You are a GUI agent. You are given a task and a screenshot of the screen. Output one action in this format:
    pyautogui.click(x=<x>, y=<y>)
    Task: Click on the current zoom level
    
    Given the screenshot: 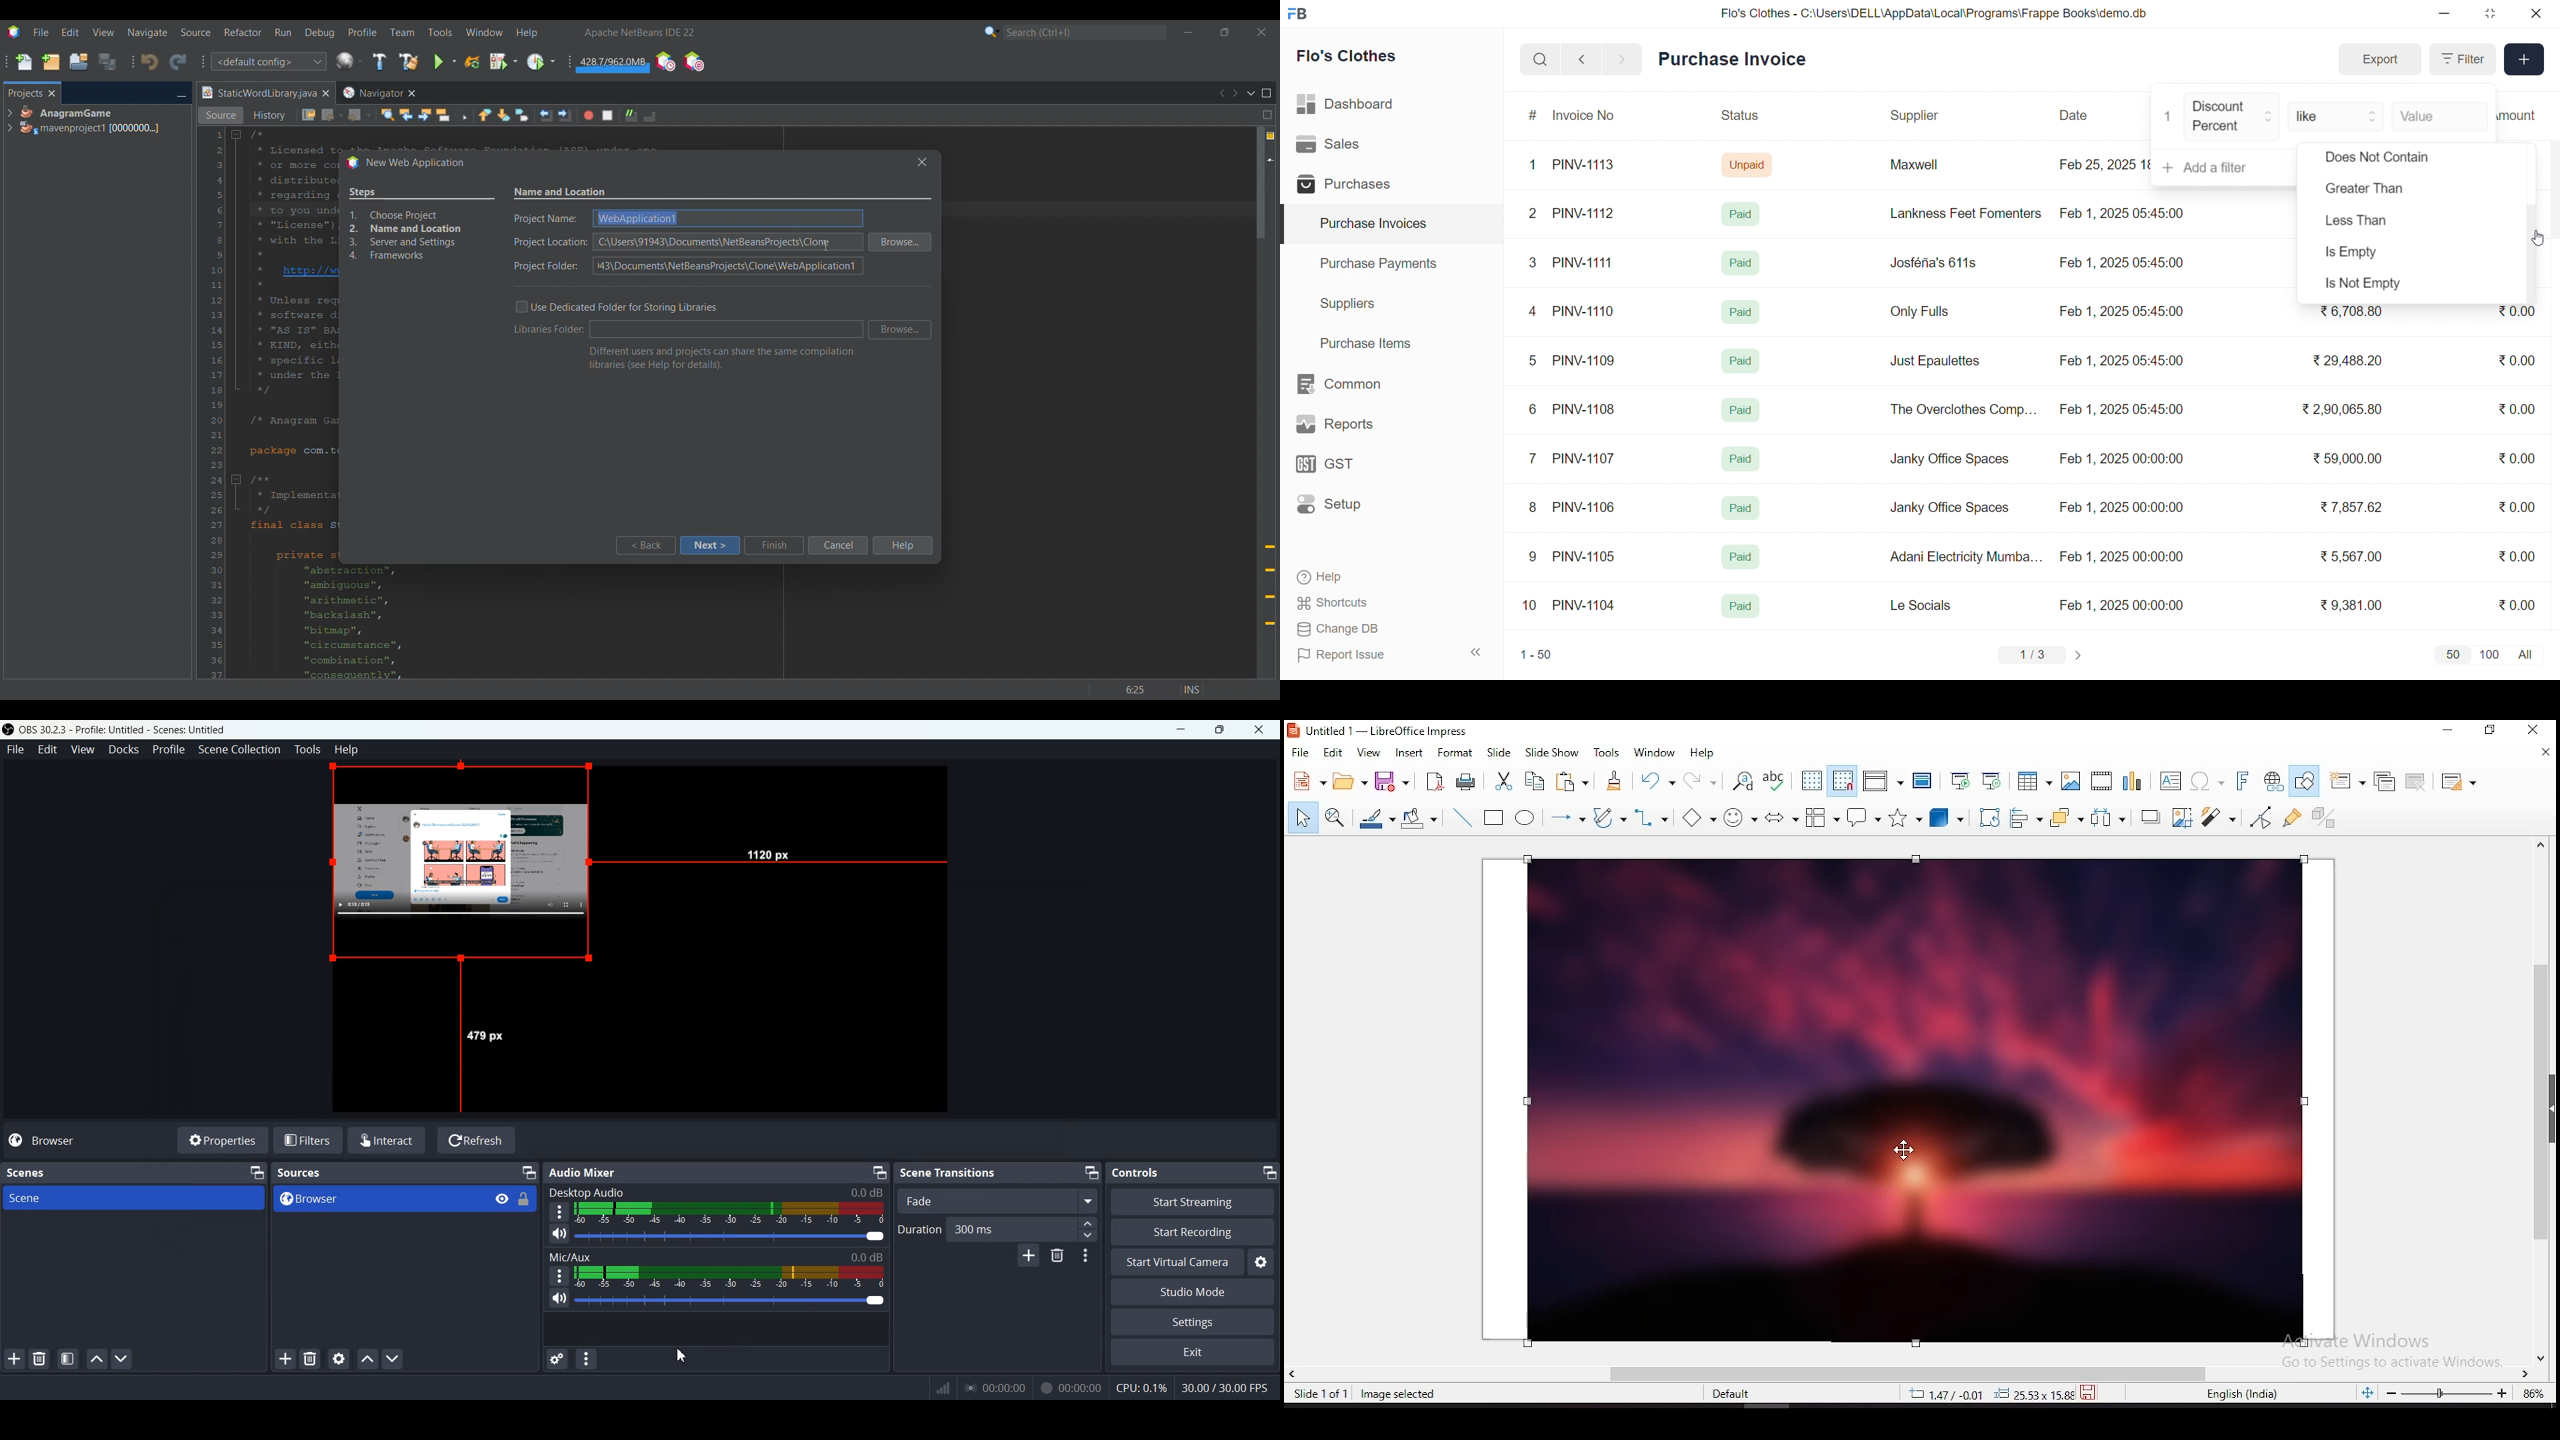 What is the action you would take?
    pyautogui.click(x=2531, y=1396)
    